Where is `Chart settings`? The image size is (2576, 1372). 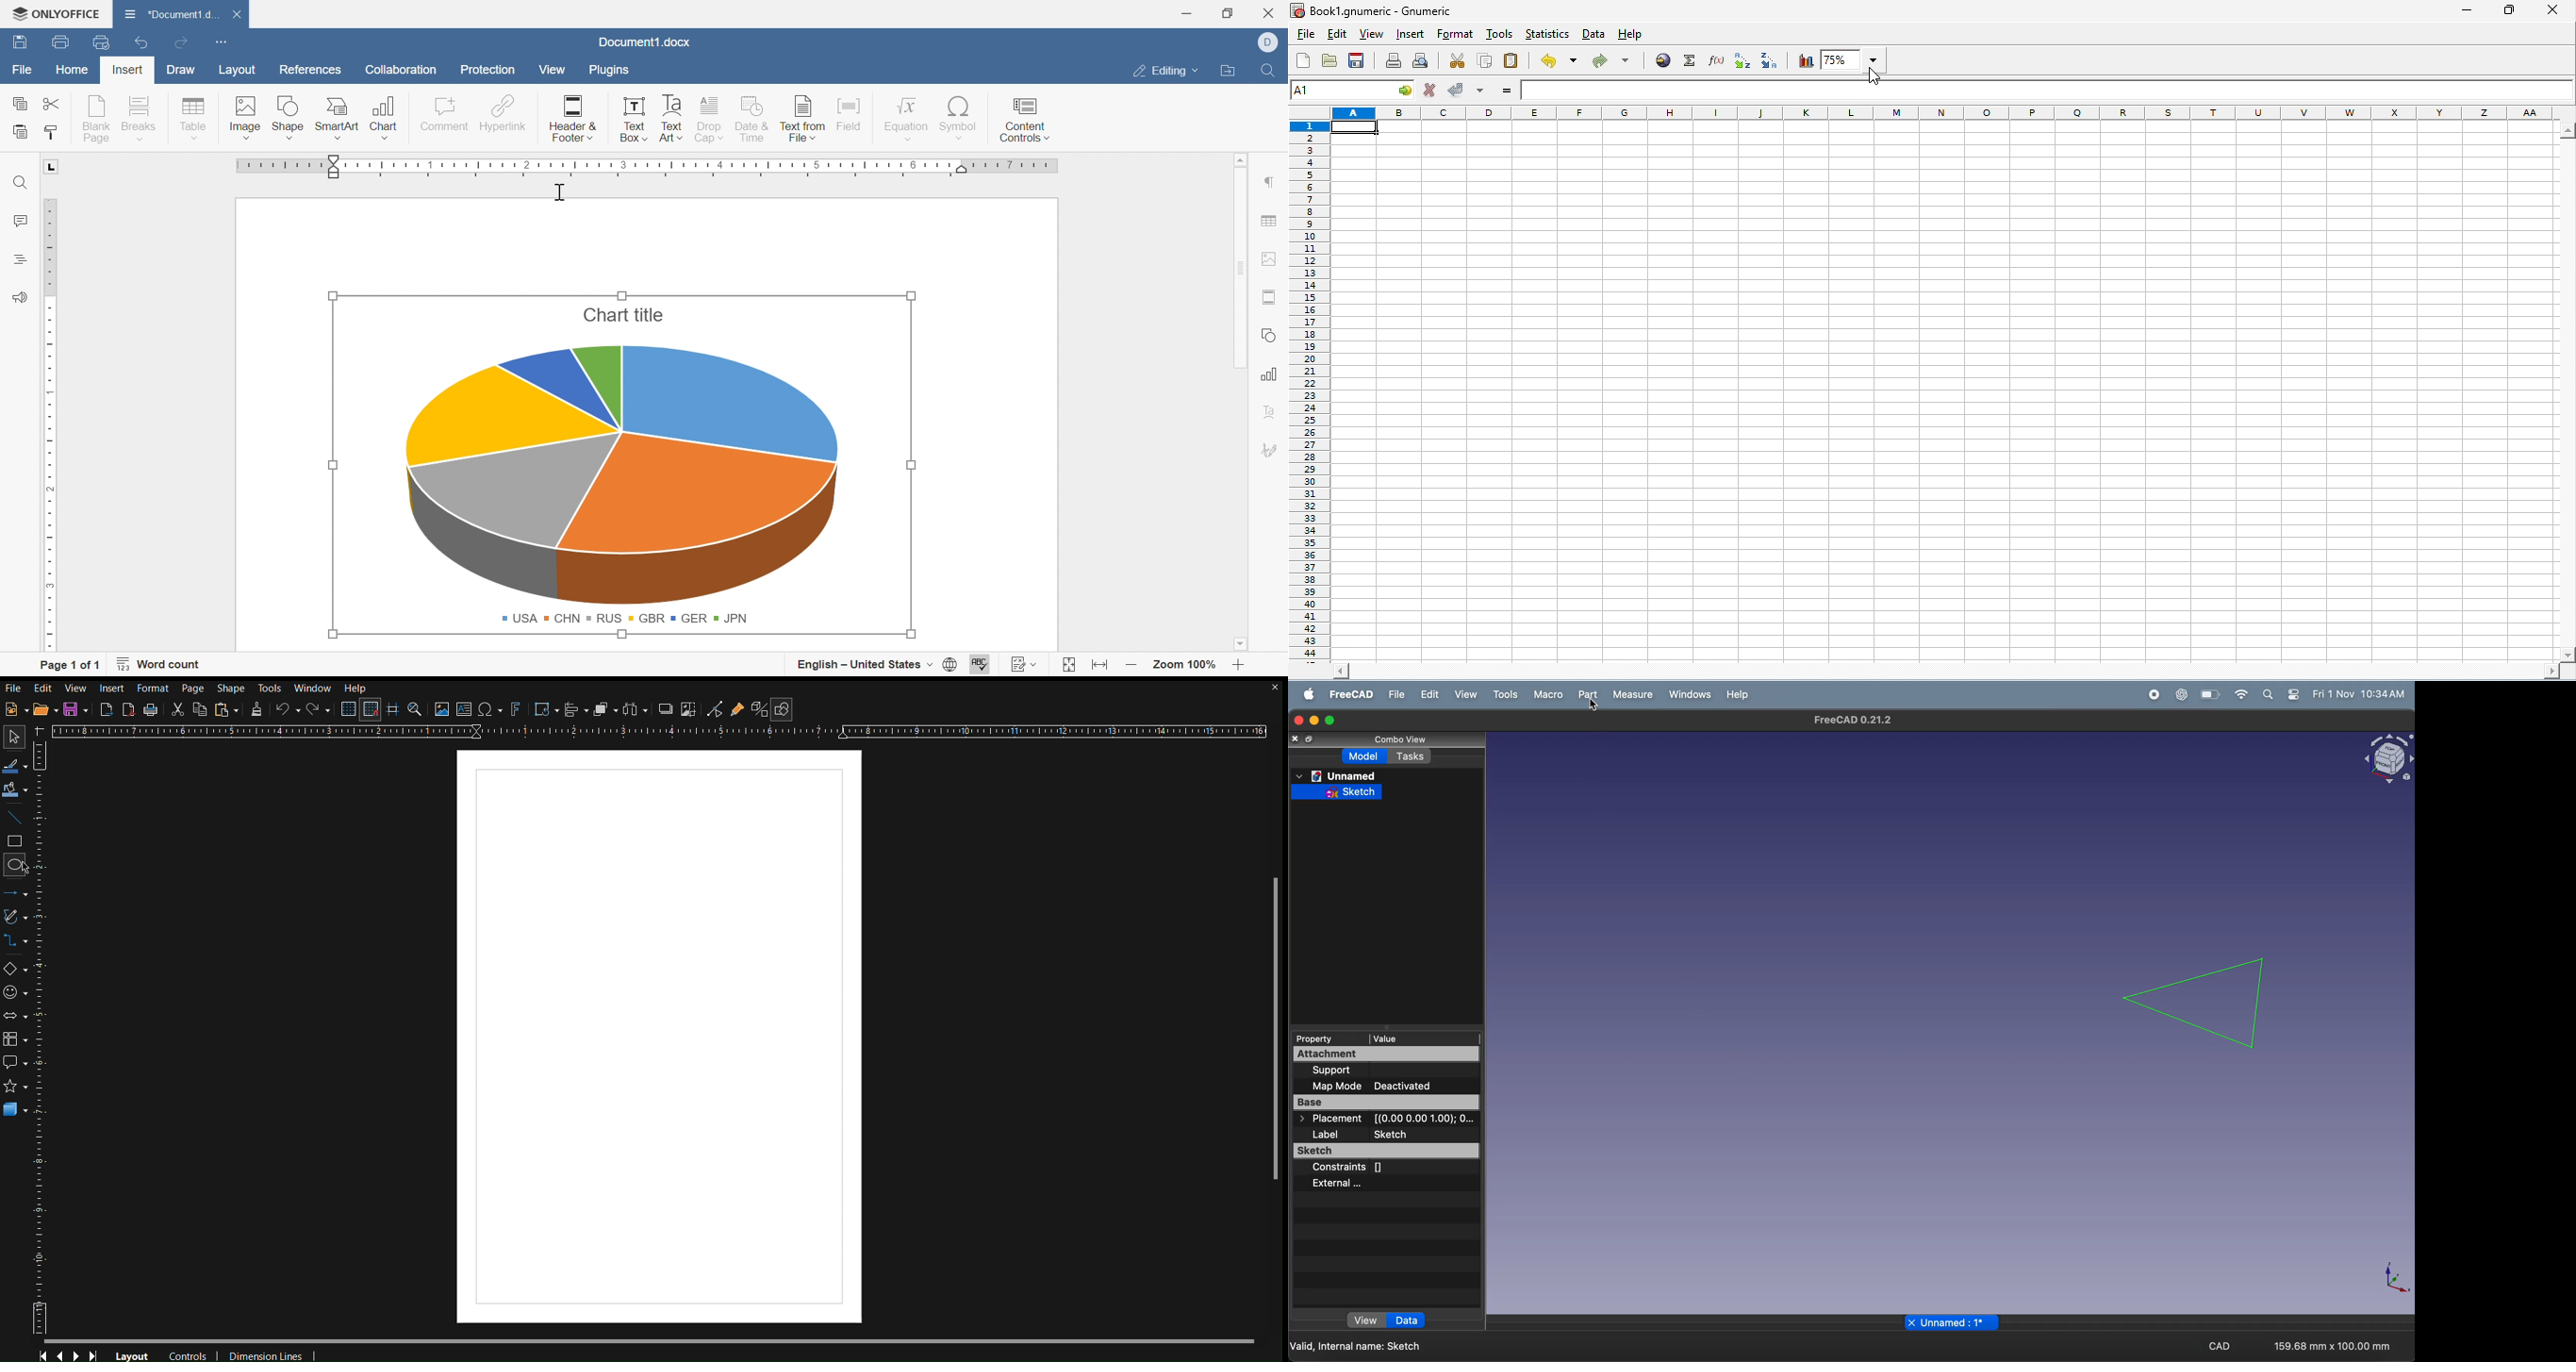 Chart settings is located at coordinates (1273, 374).